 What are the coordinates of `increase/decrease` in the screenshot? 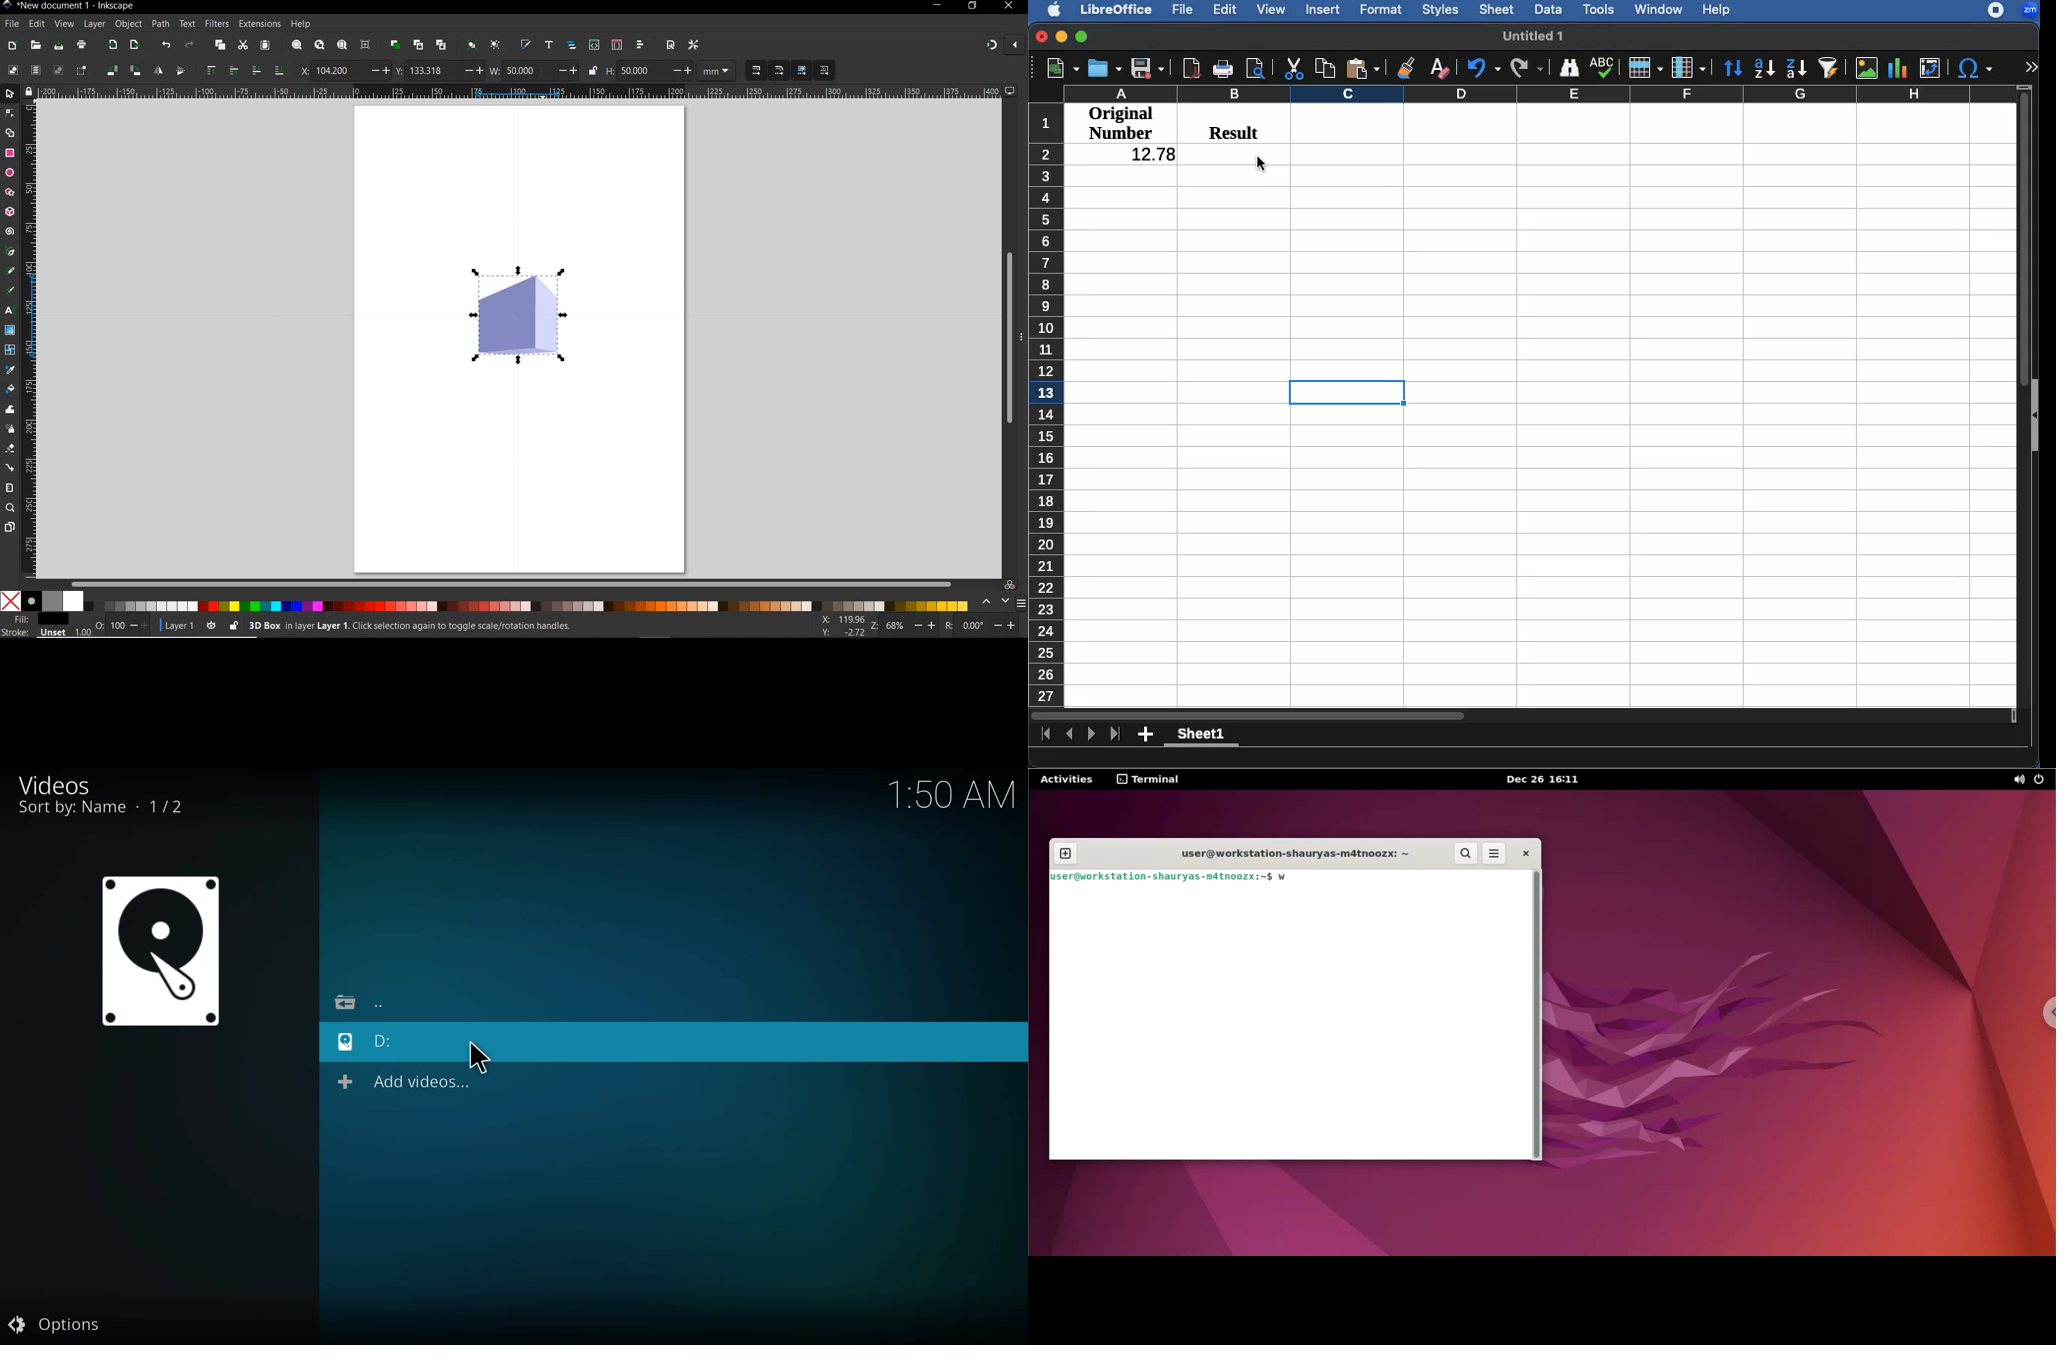 It's located at (140, 627).